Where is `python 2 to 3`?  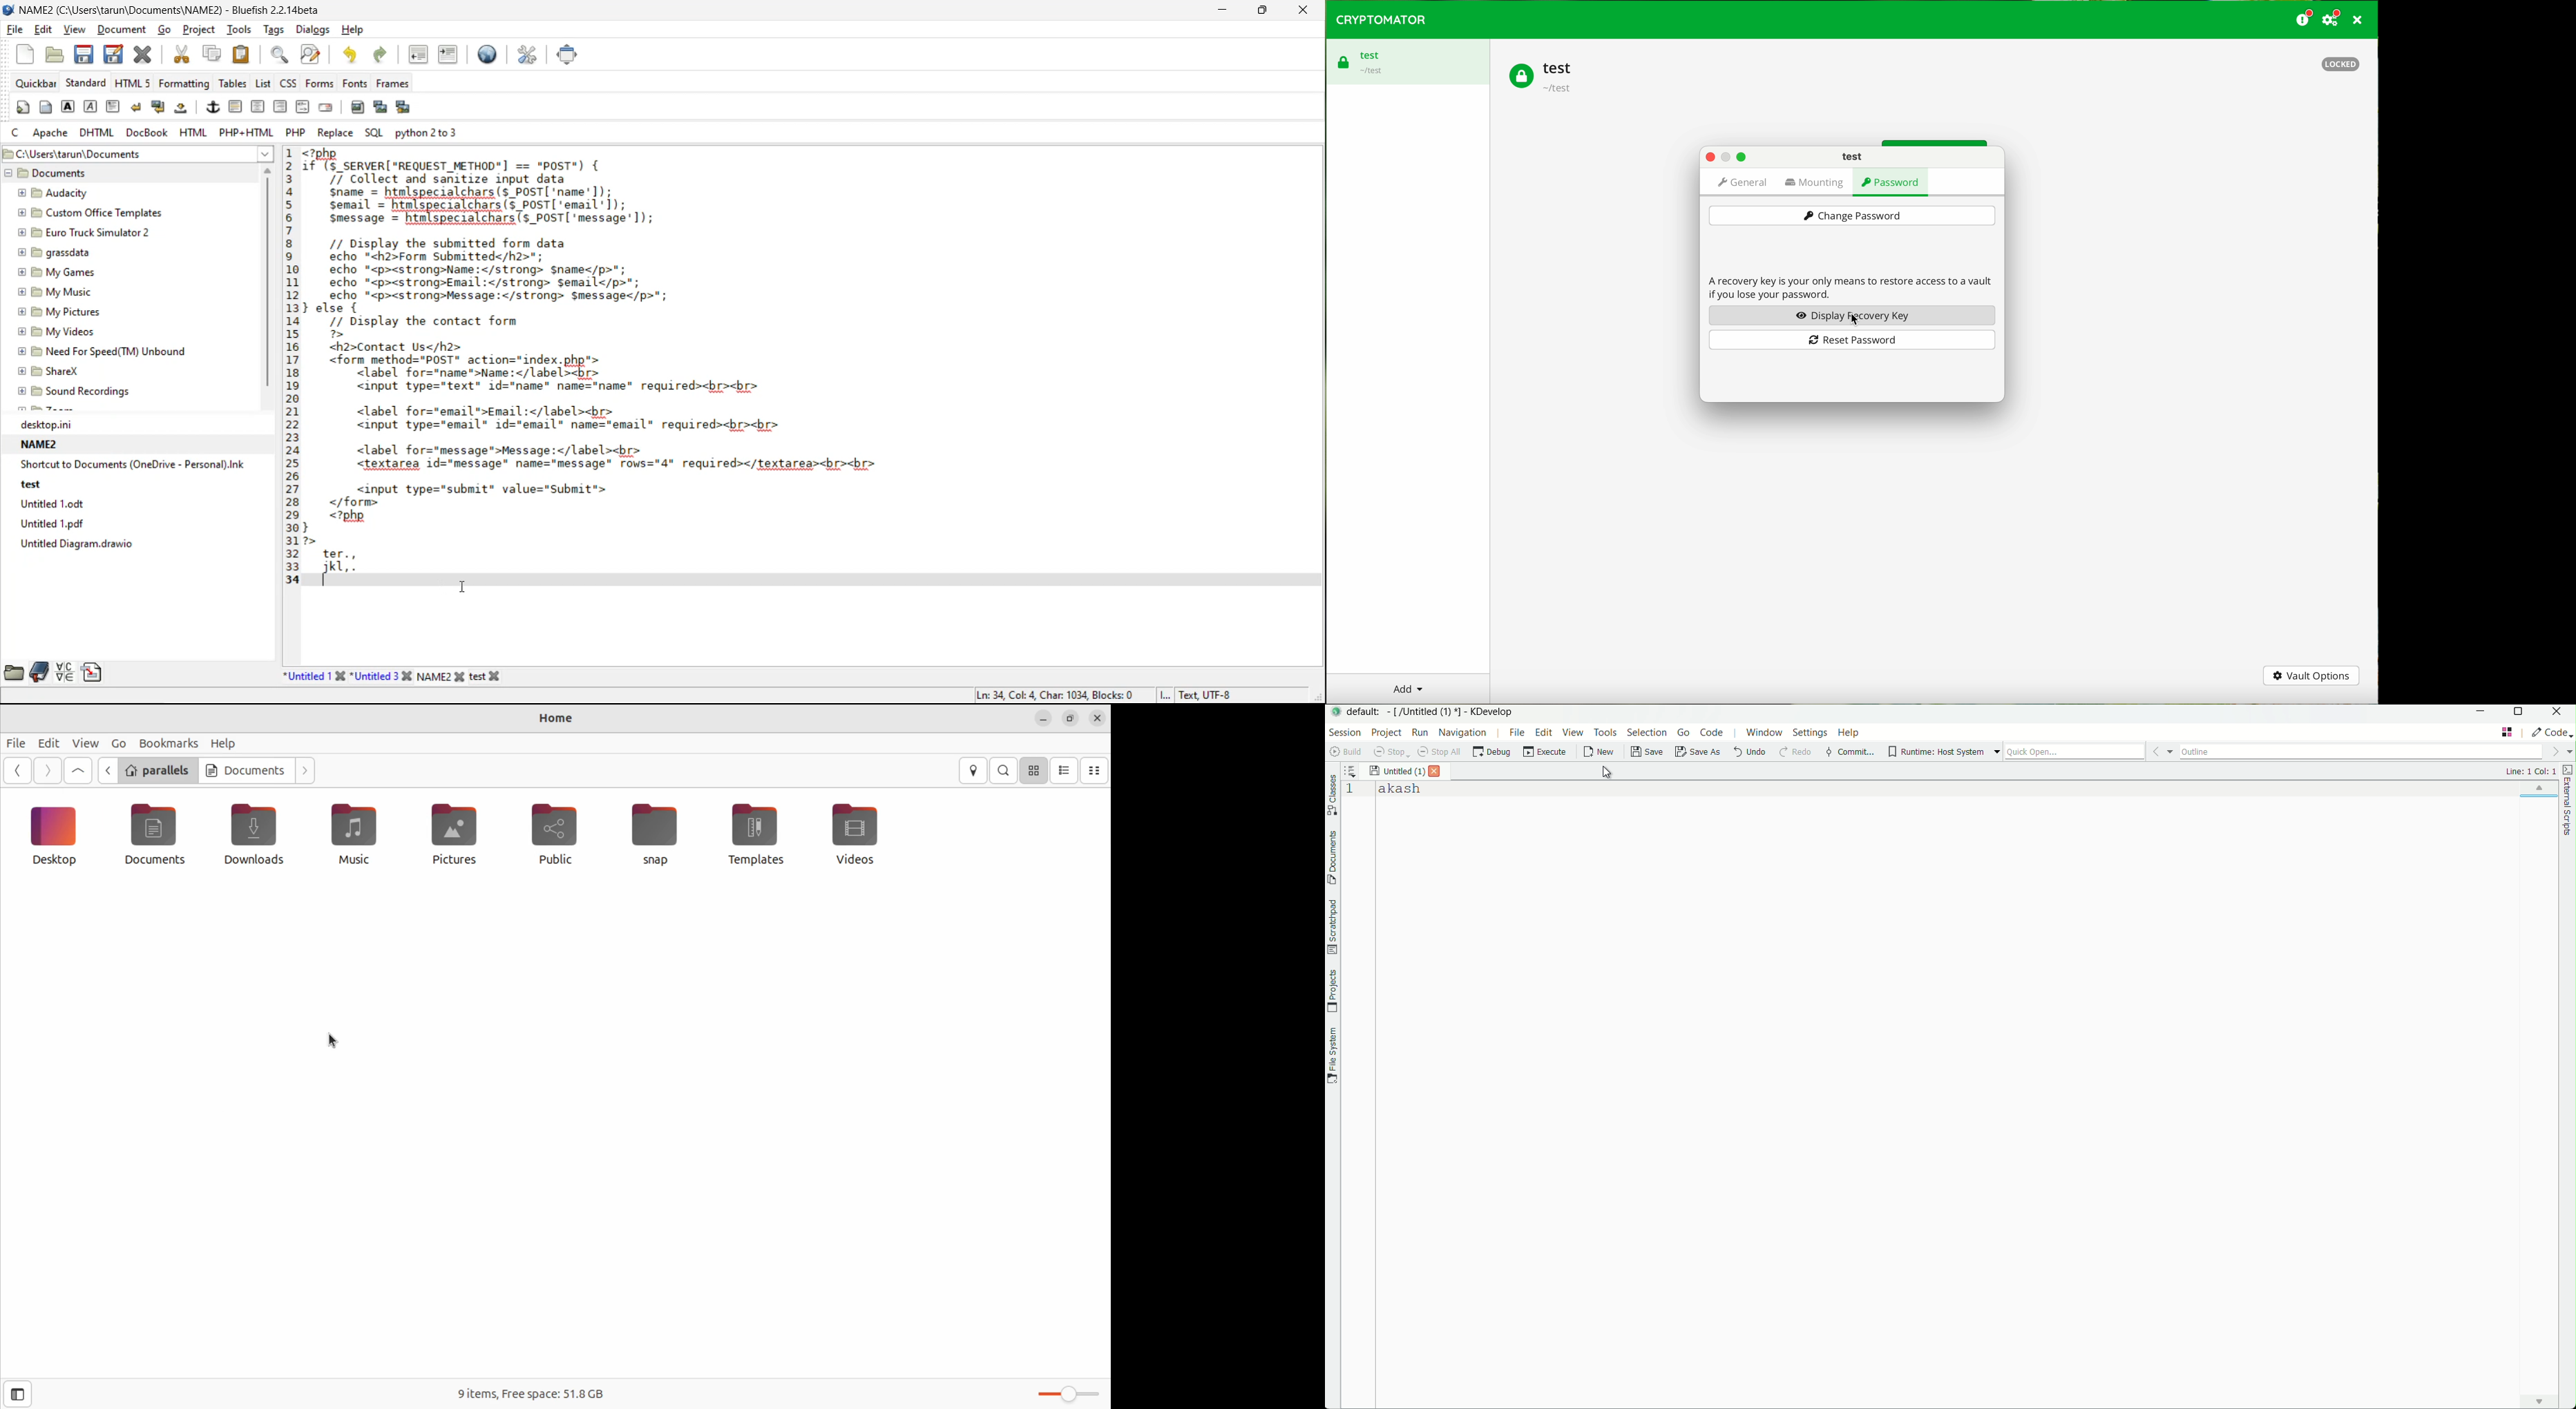
python 2 to 3 is located at coordinates (439, 132).